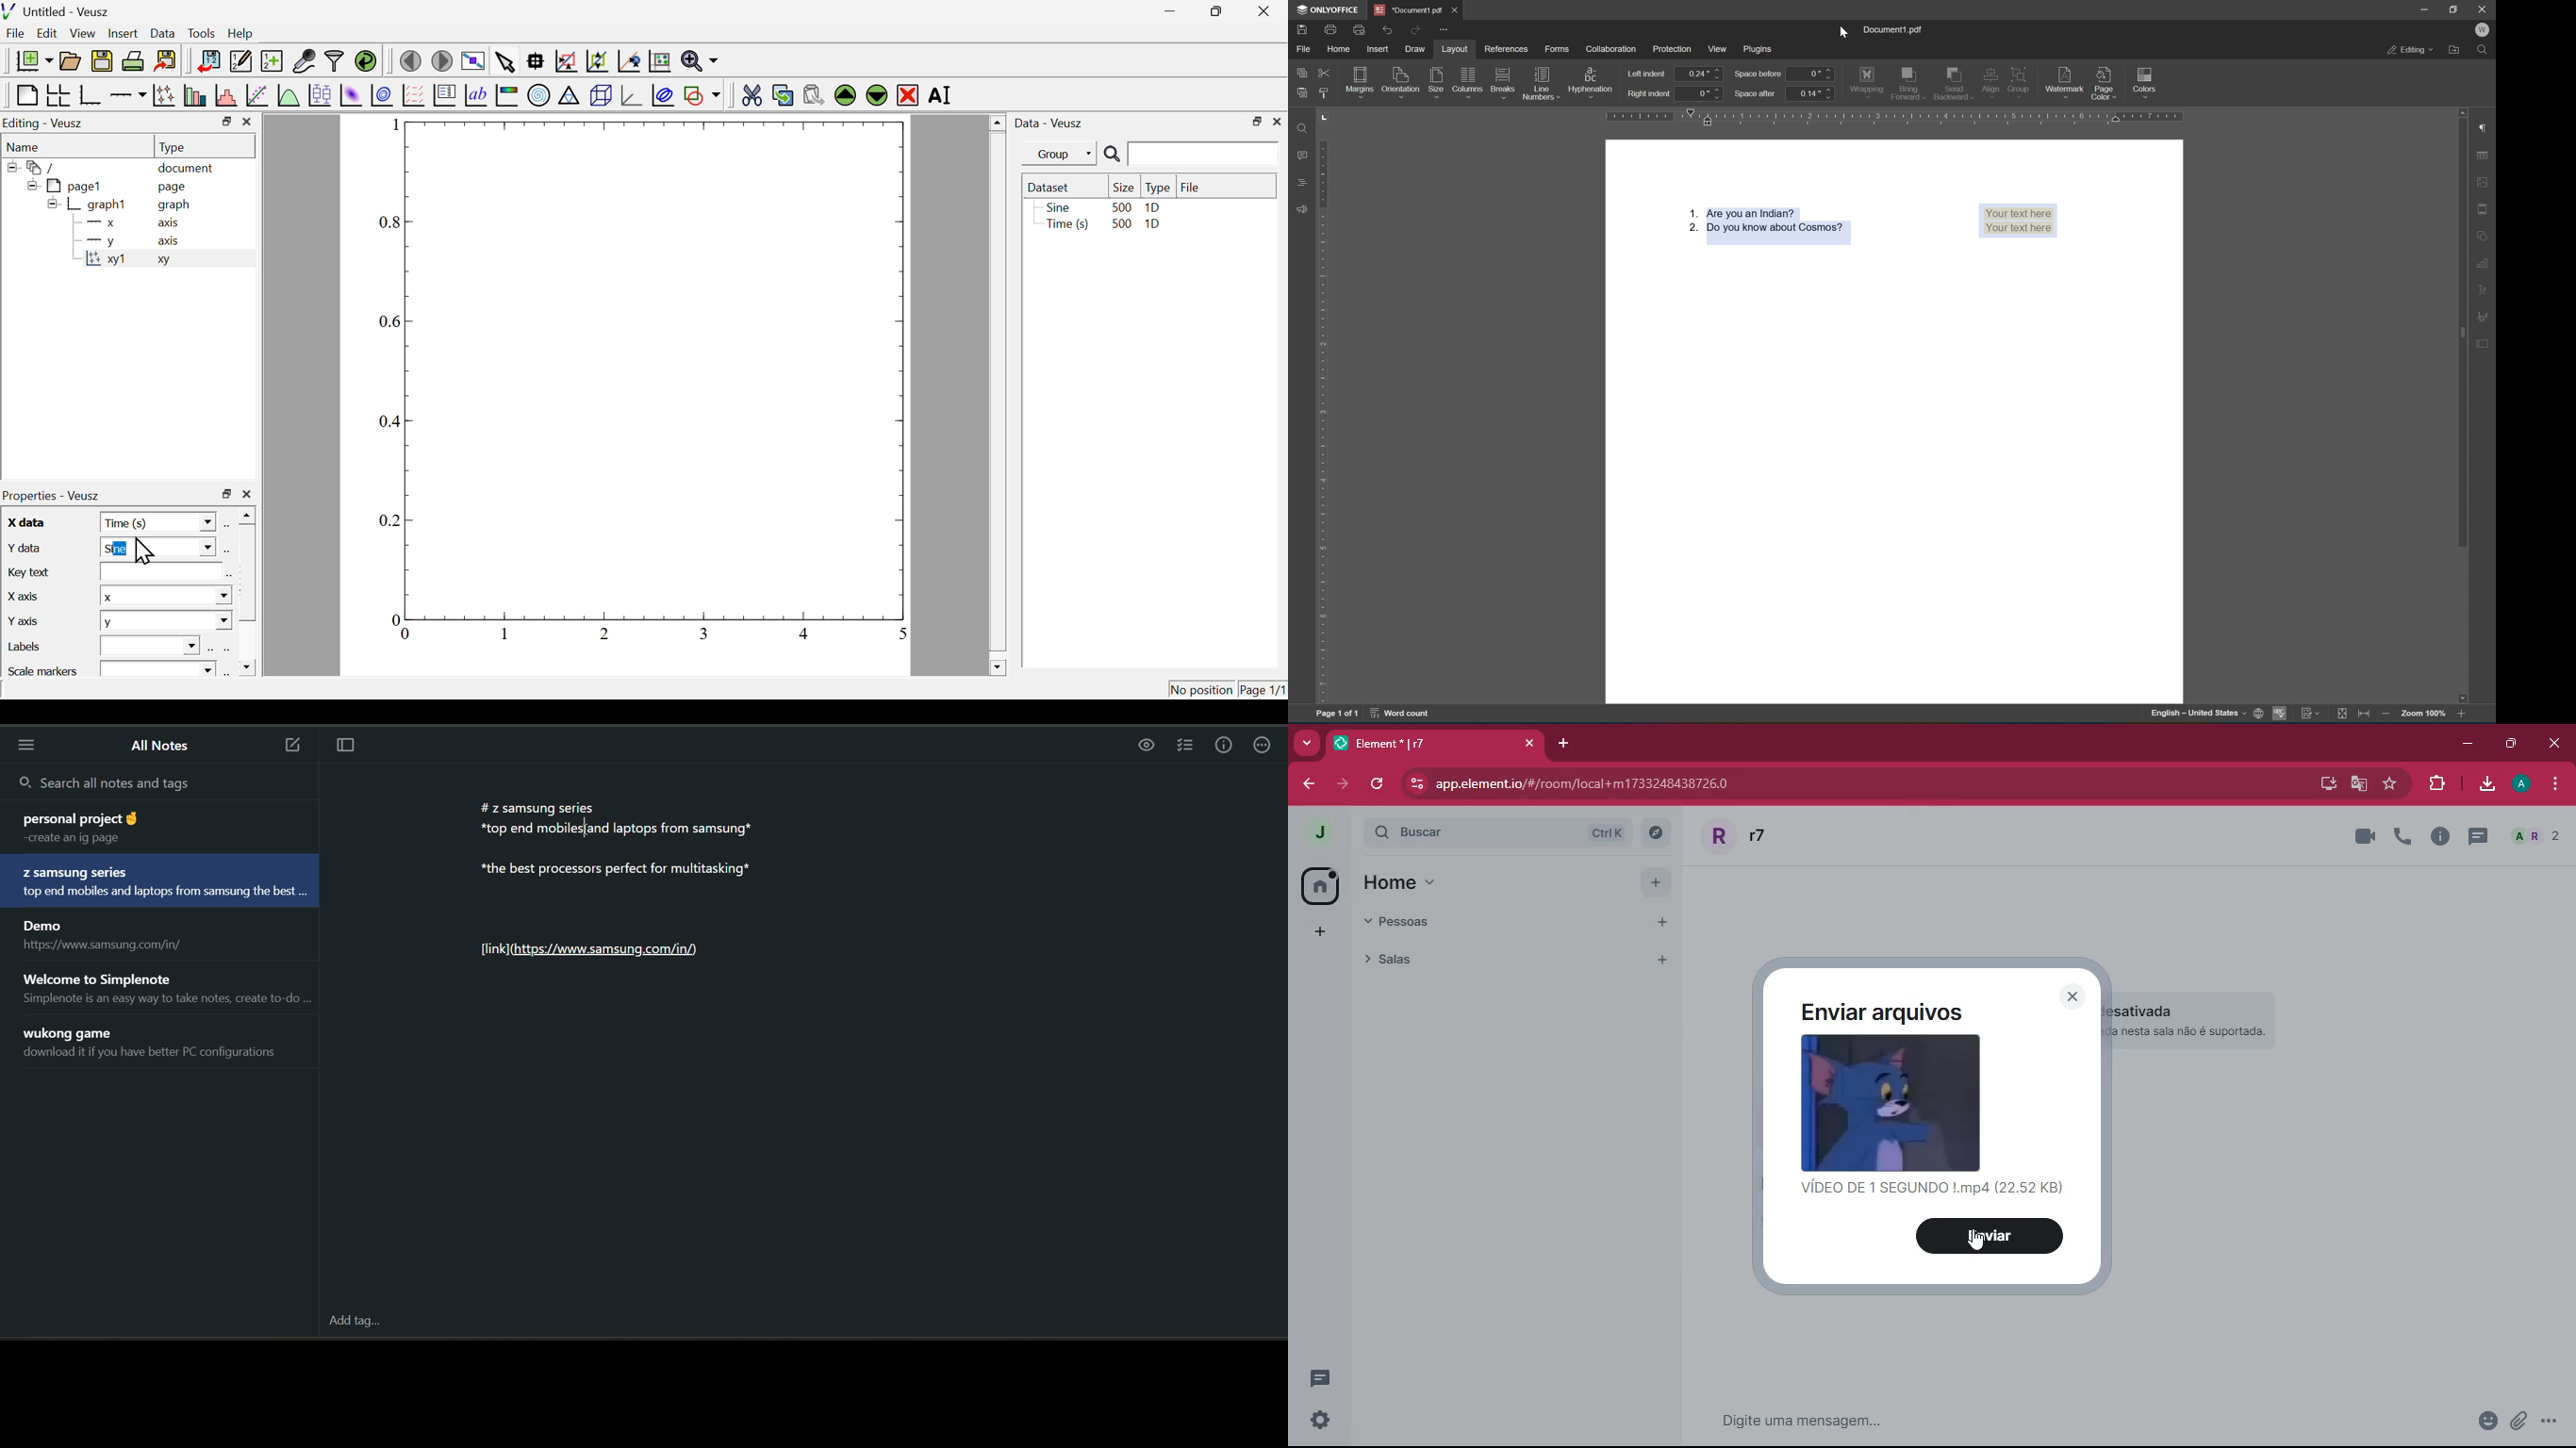  What do you see at coordinates (1305, 785) in the screenshot?
I see `back` at bounding box center [1305, 785].